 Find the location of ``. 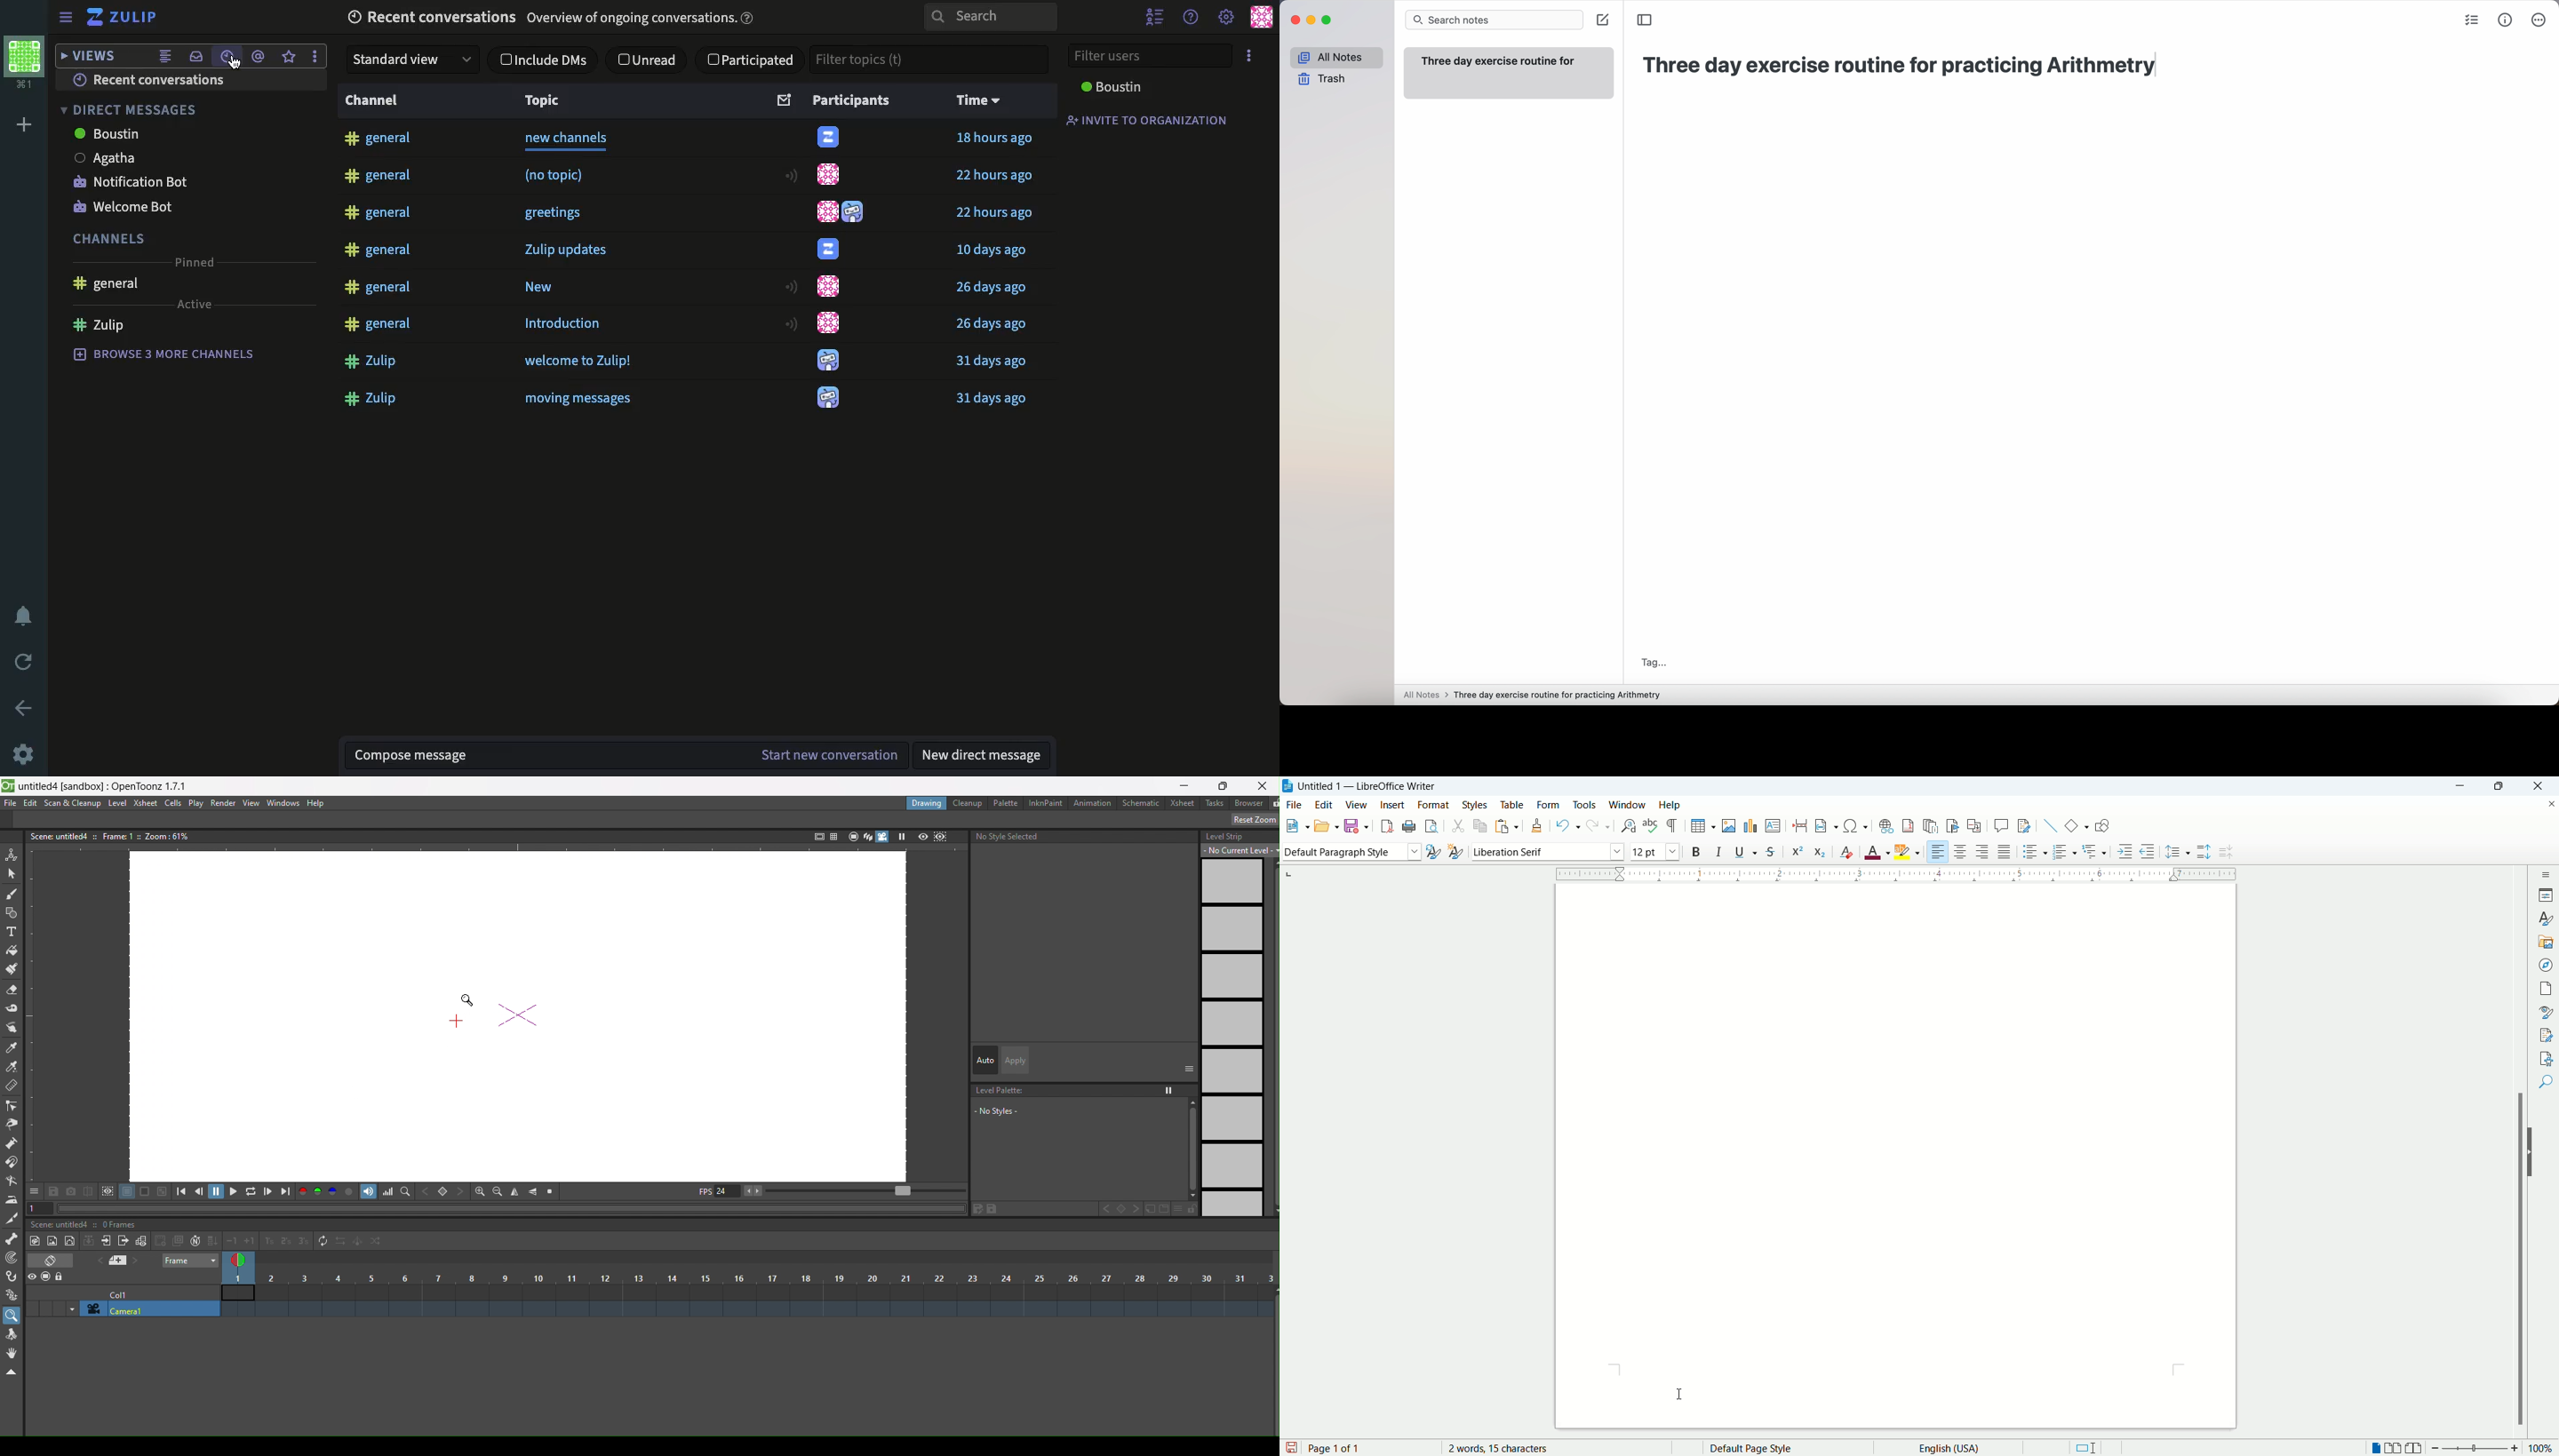

 is located at coordinates (12, 1048).